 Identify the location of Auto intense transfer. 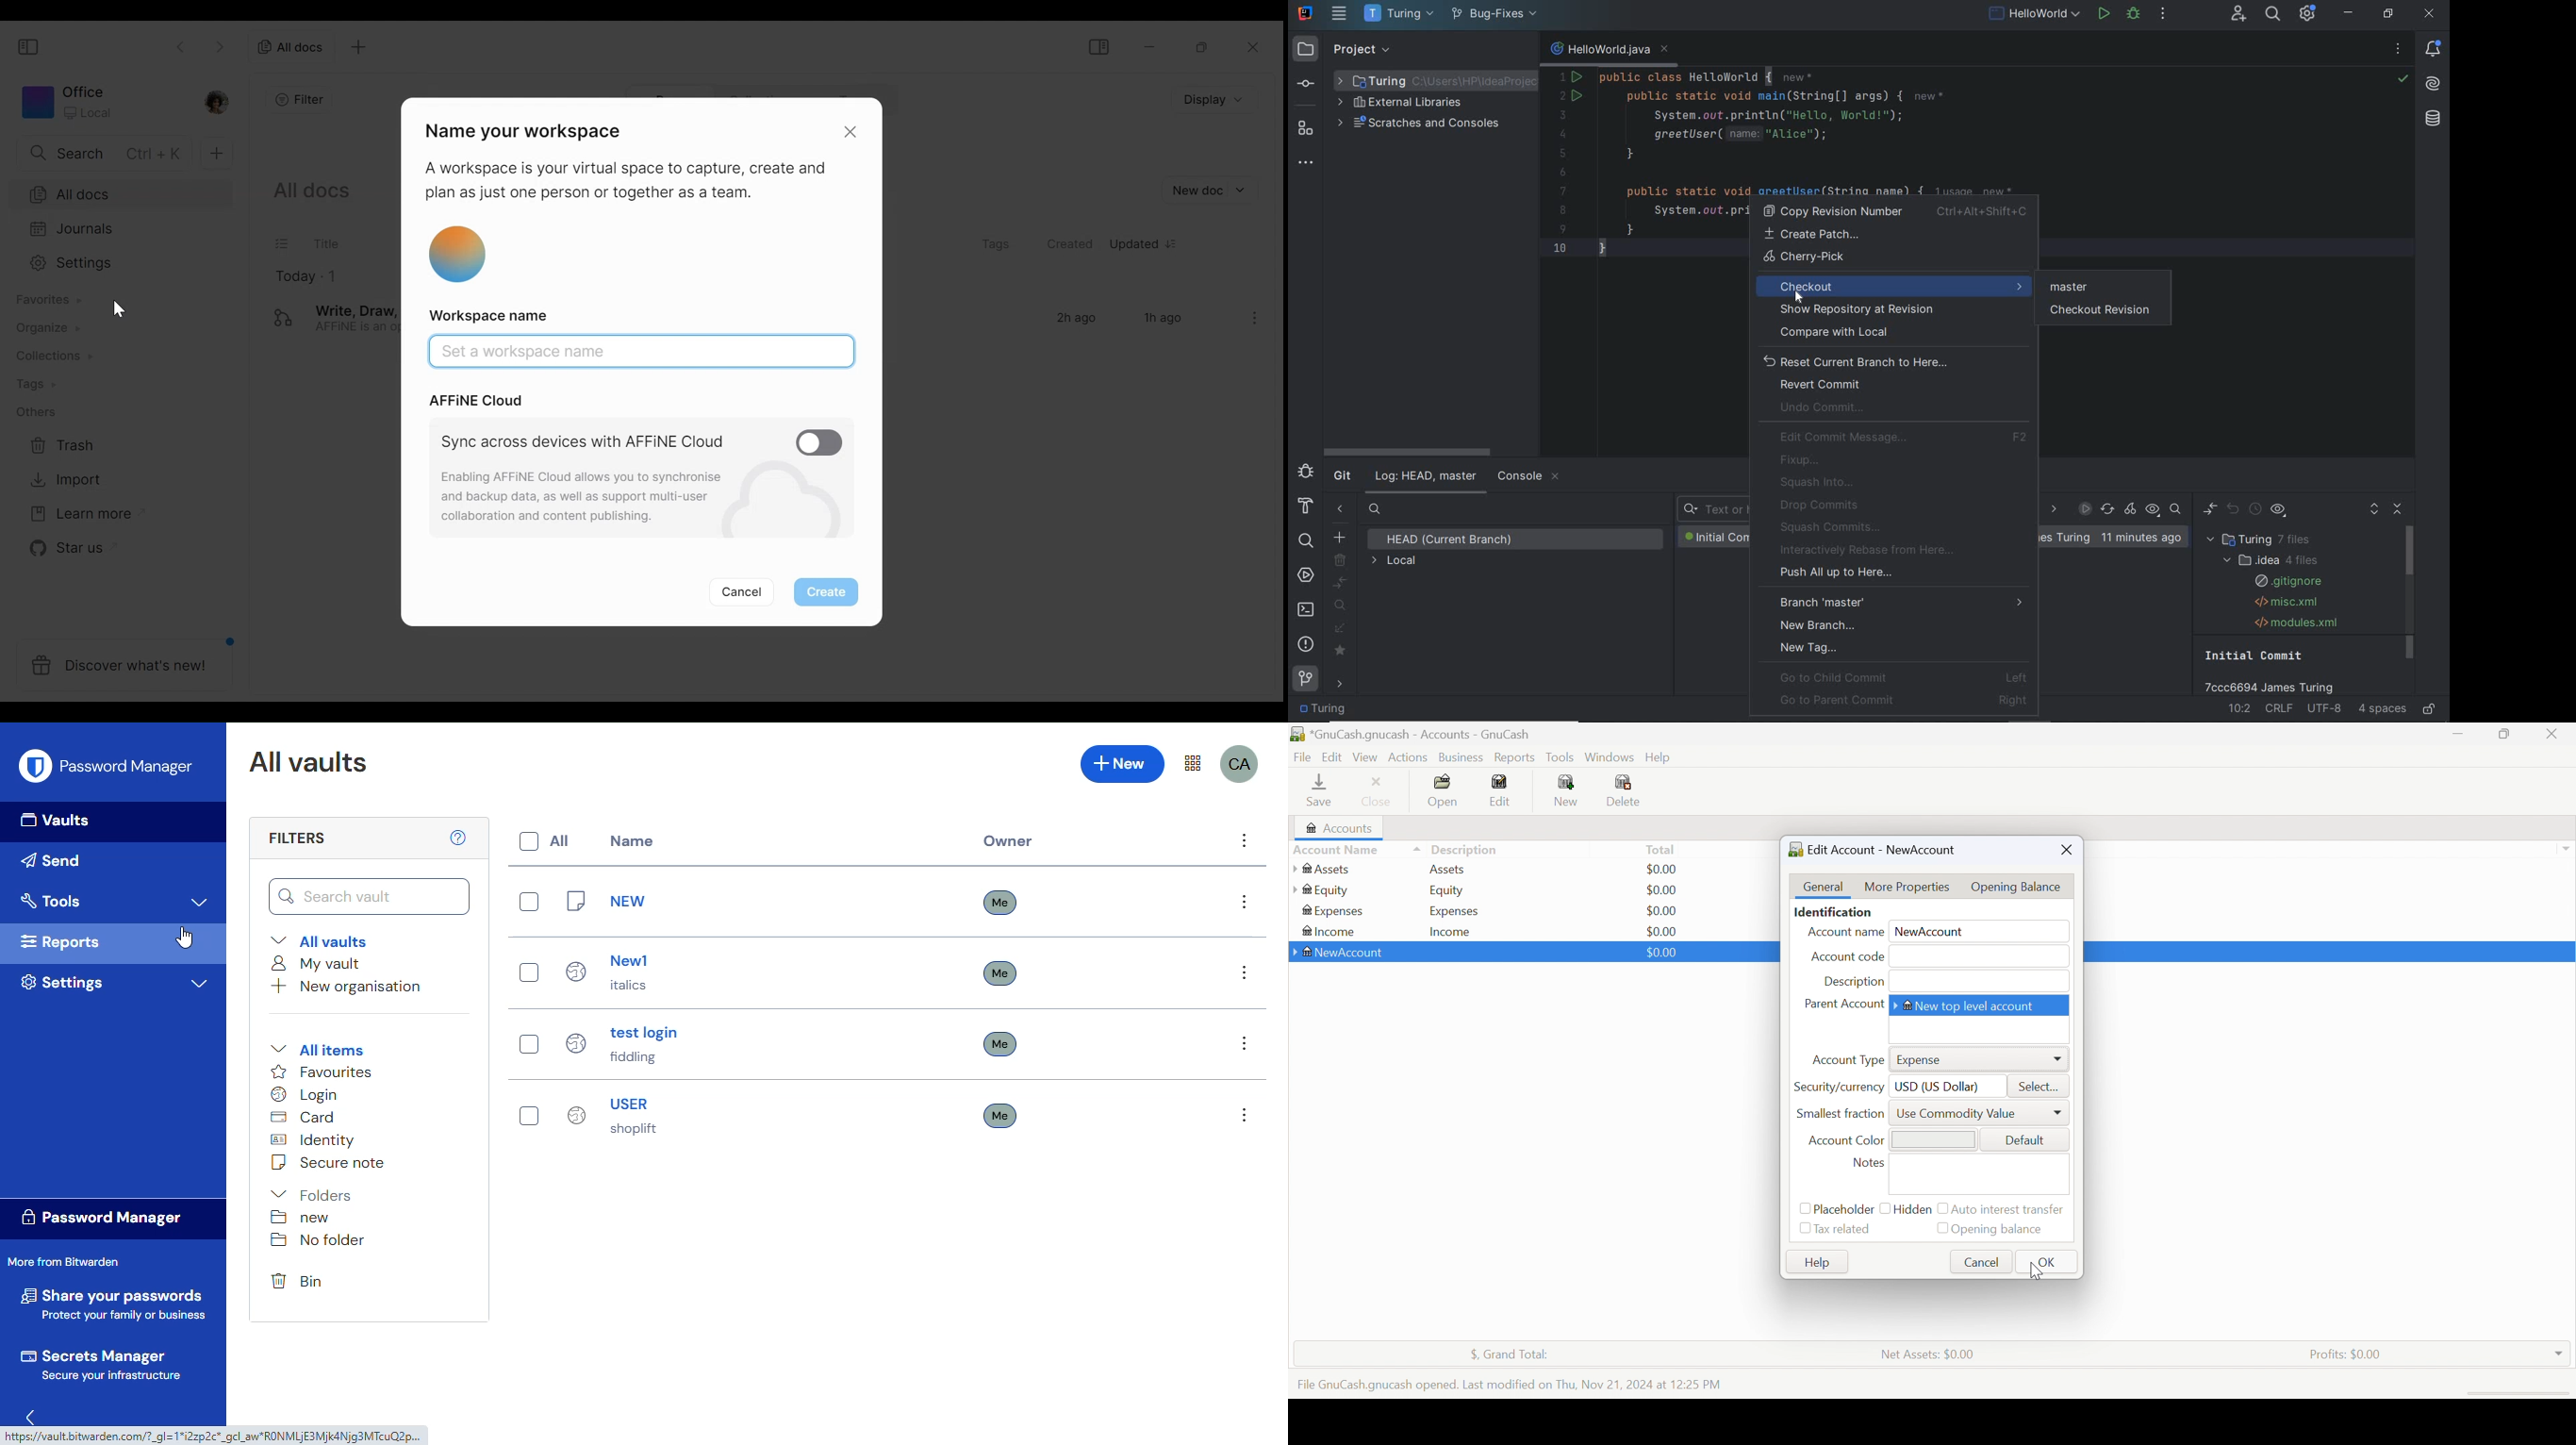
(2012, 1208).